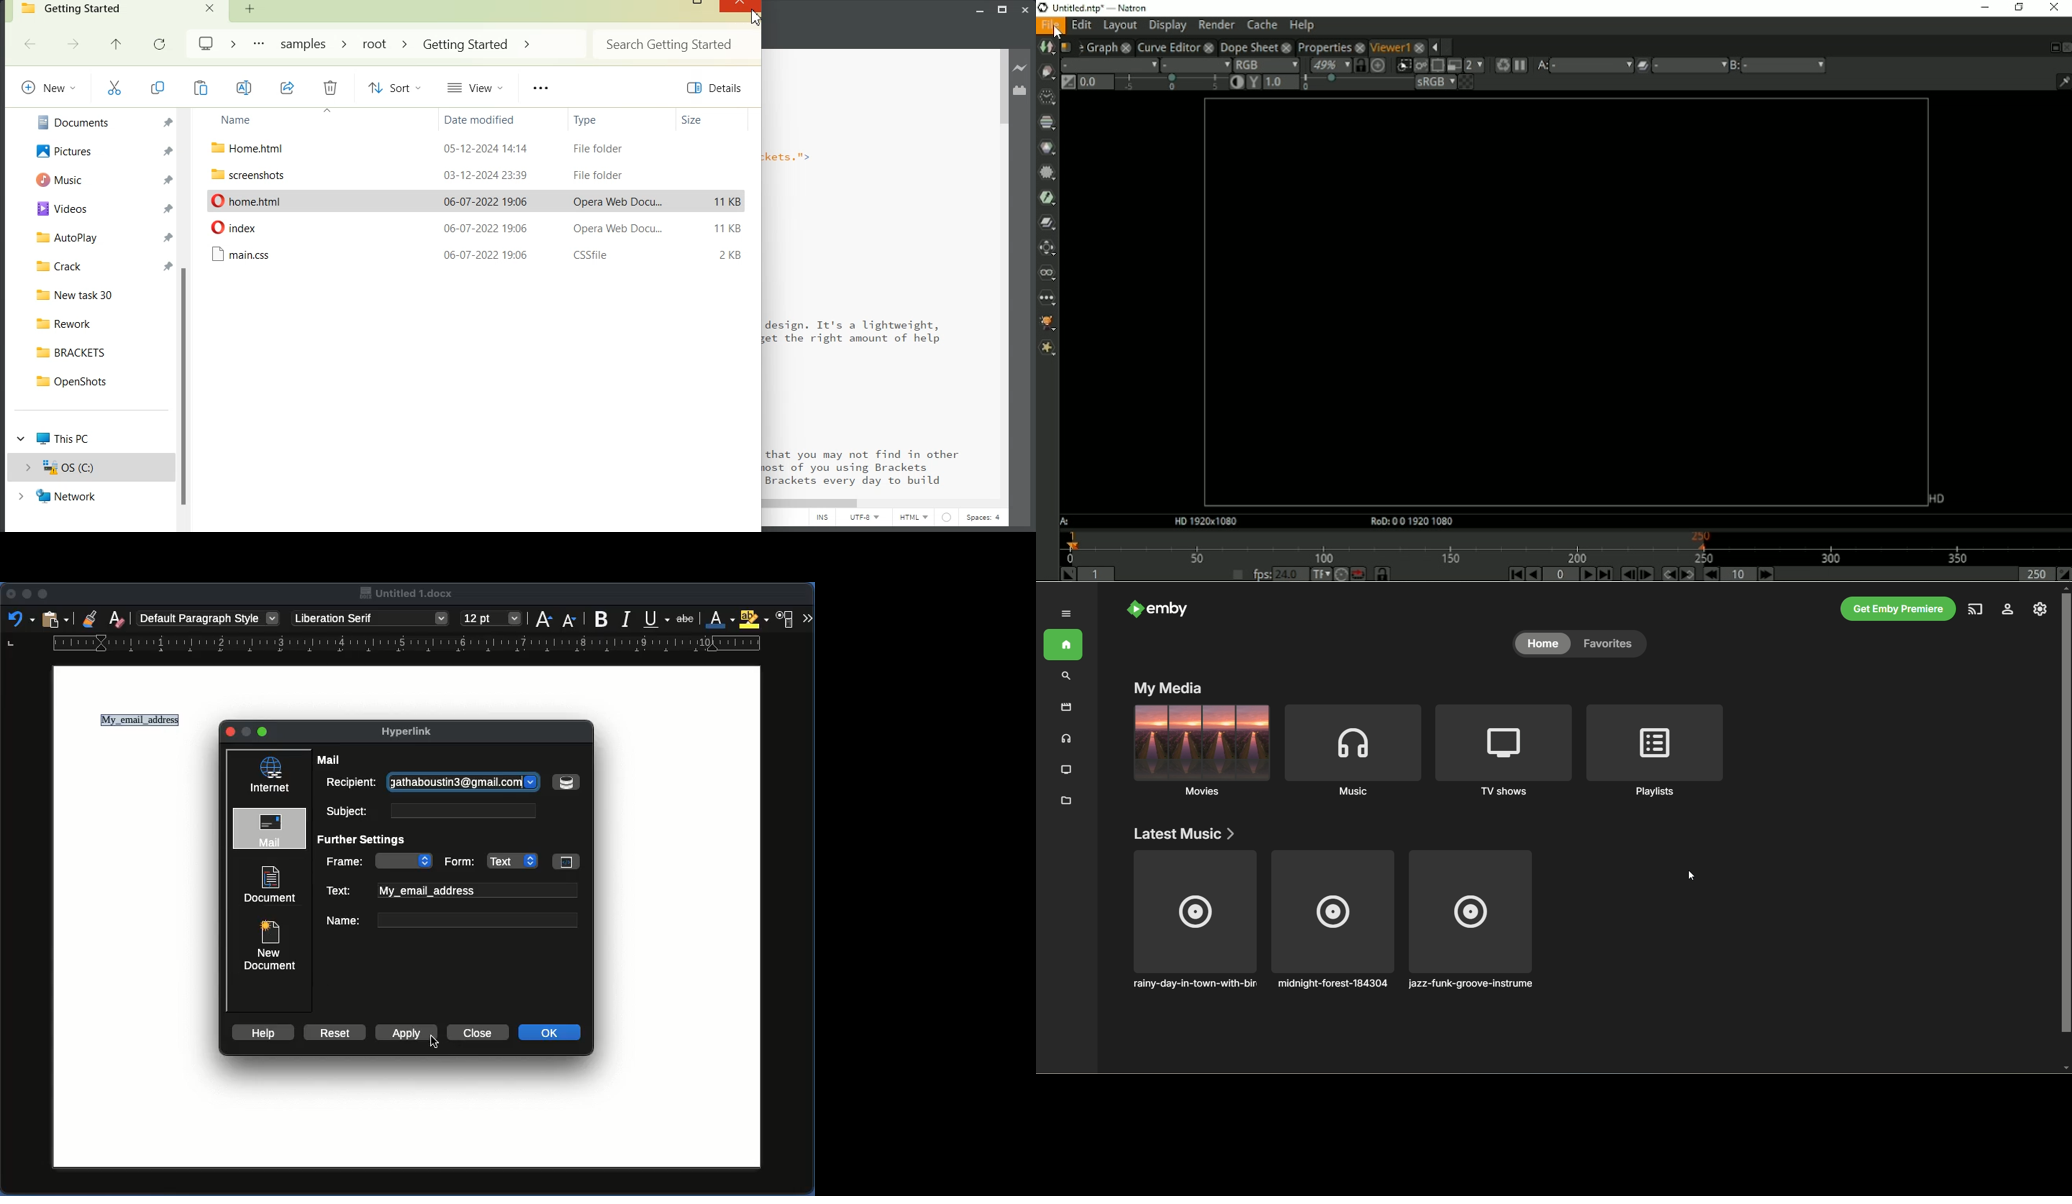  What do you see at coordinates (627, 618) in the screenshot?
I see `Italics` at bounding box center [627, 618].